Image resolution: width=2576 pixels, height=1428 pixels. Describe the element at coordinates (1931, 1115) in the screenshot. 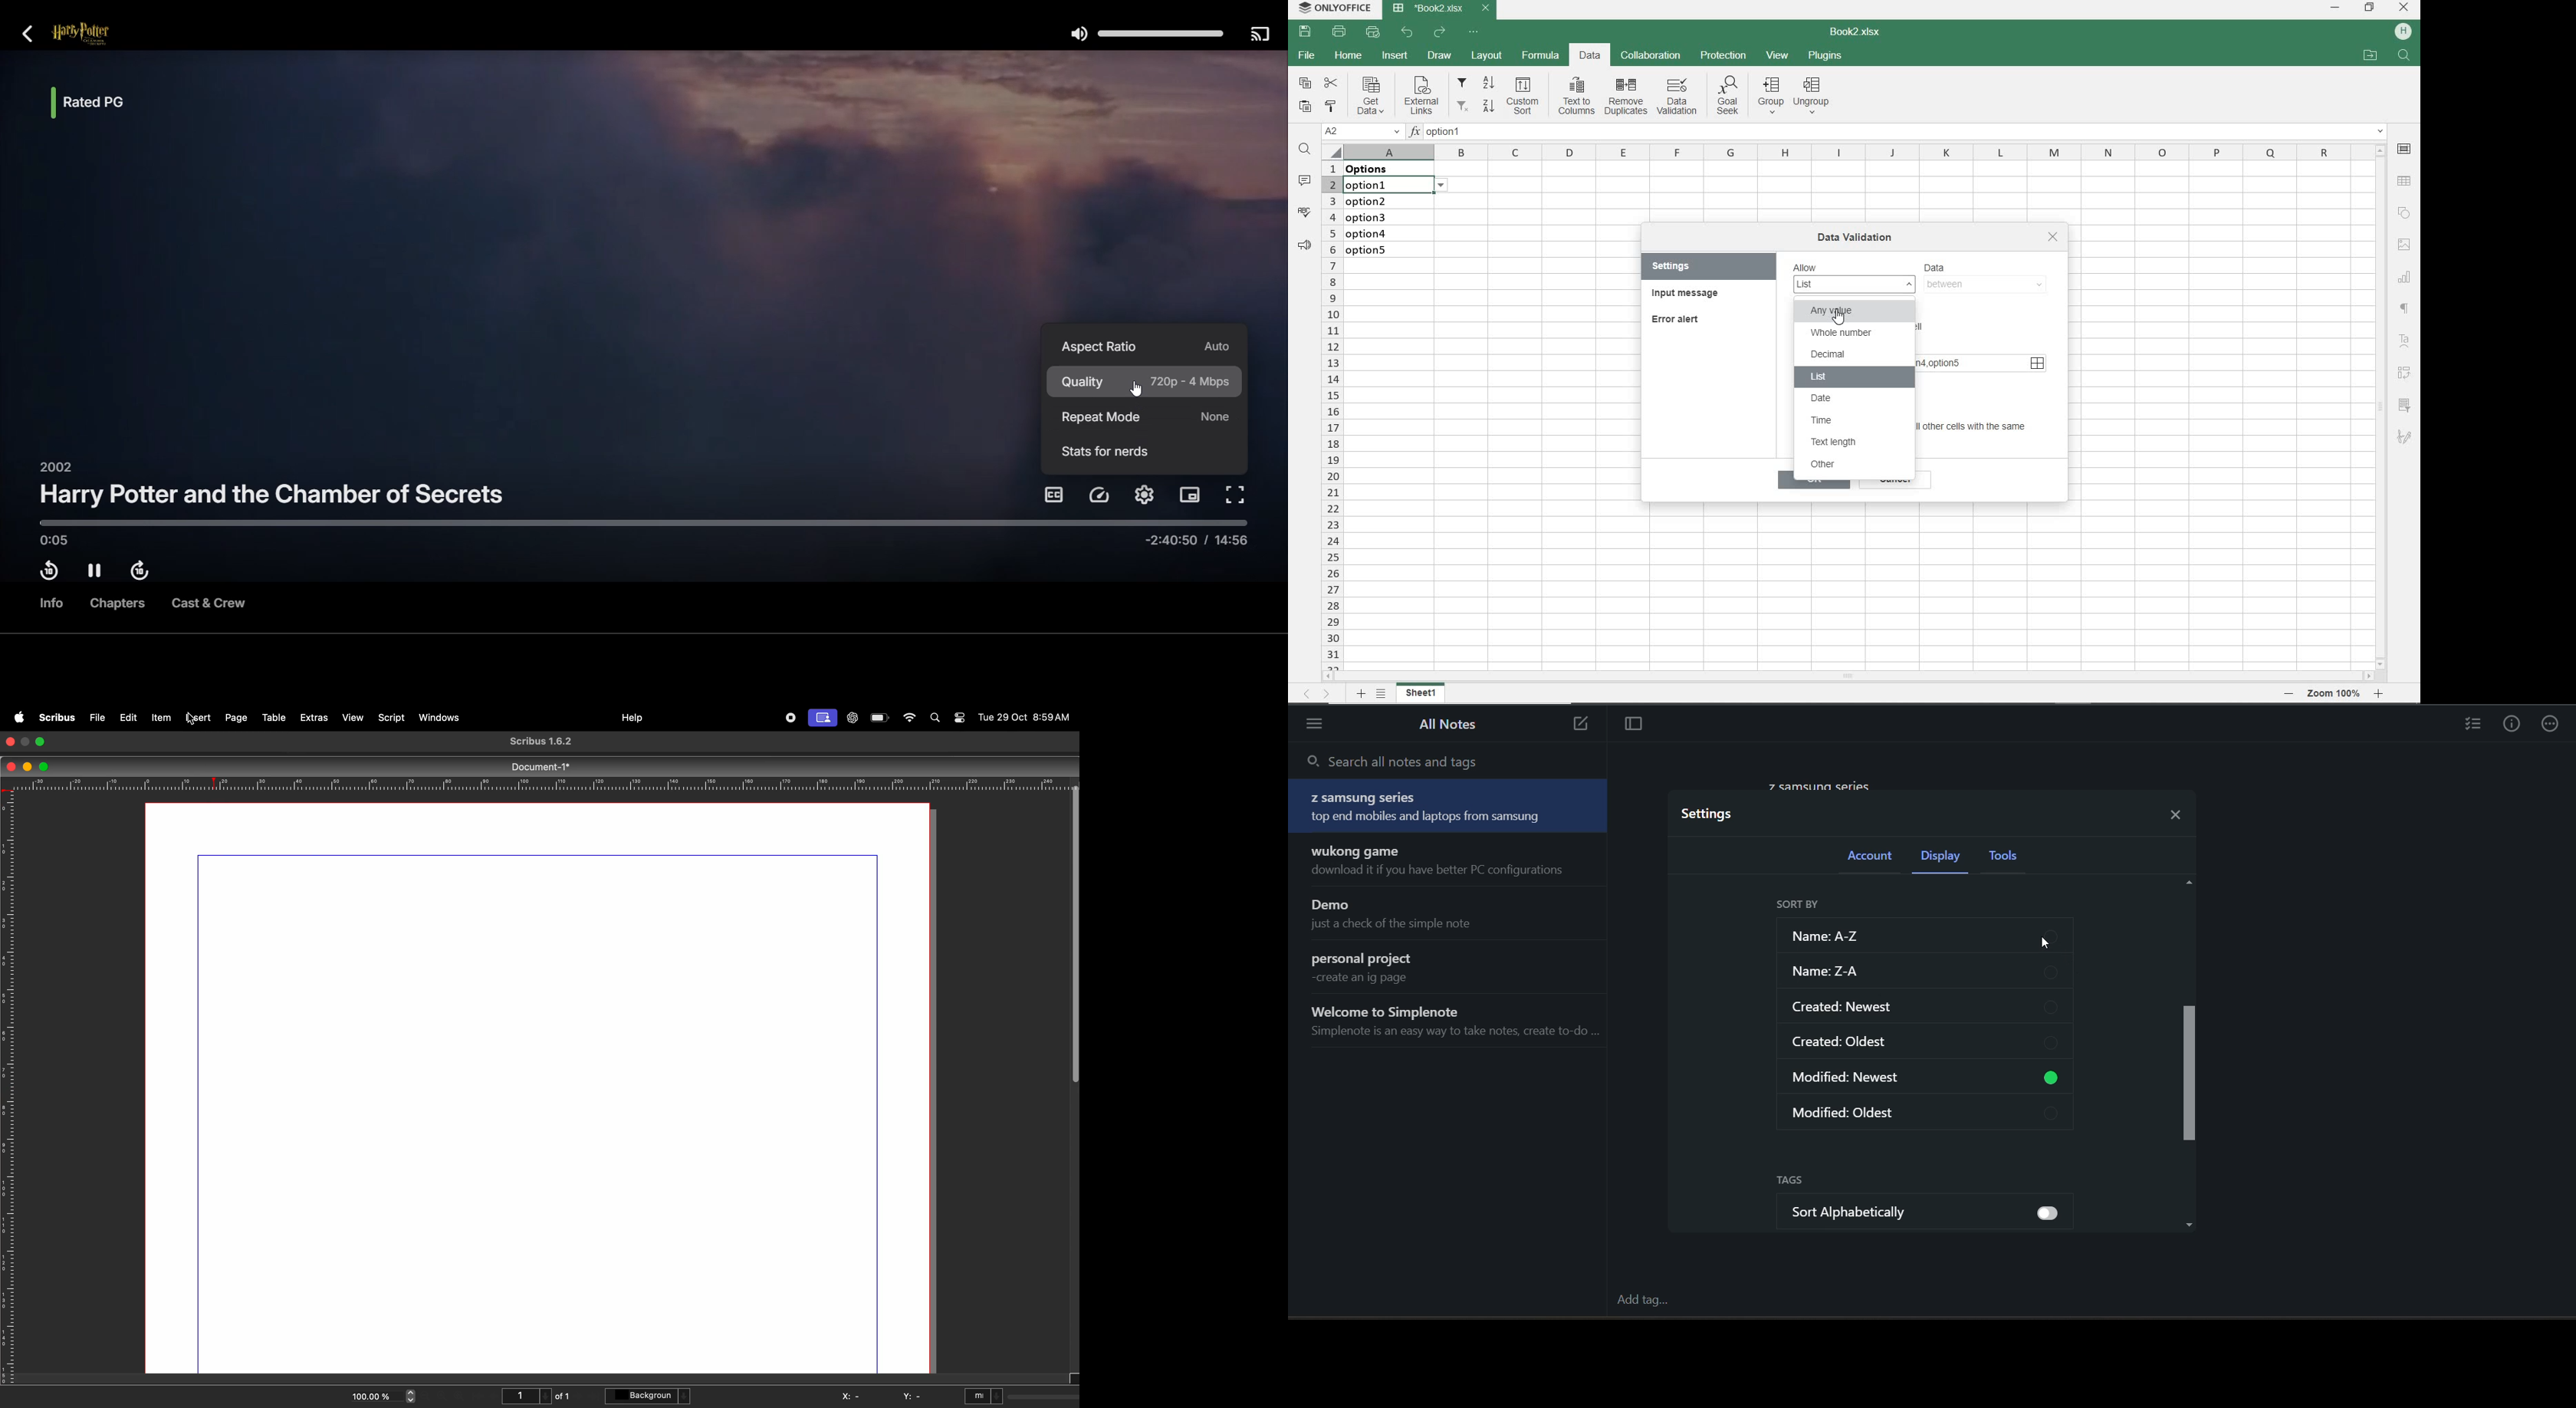

I see `modified: oldest` at that location.